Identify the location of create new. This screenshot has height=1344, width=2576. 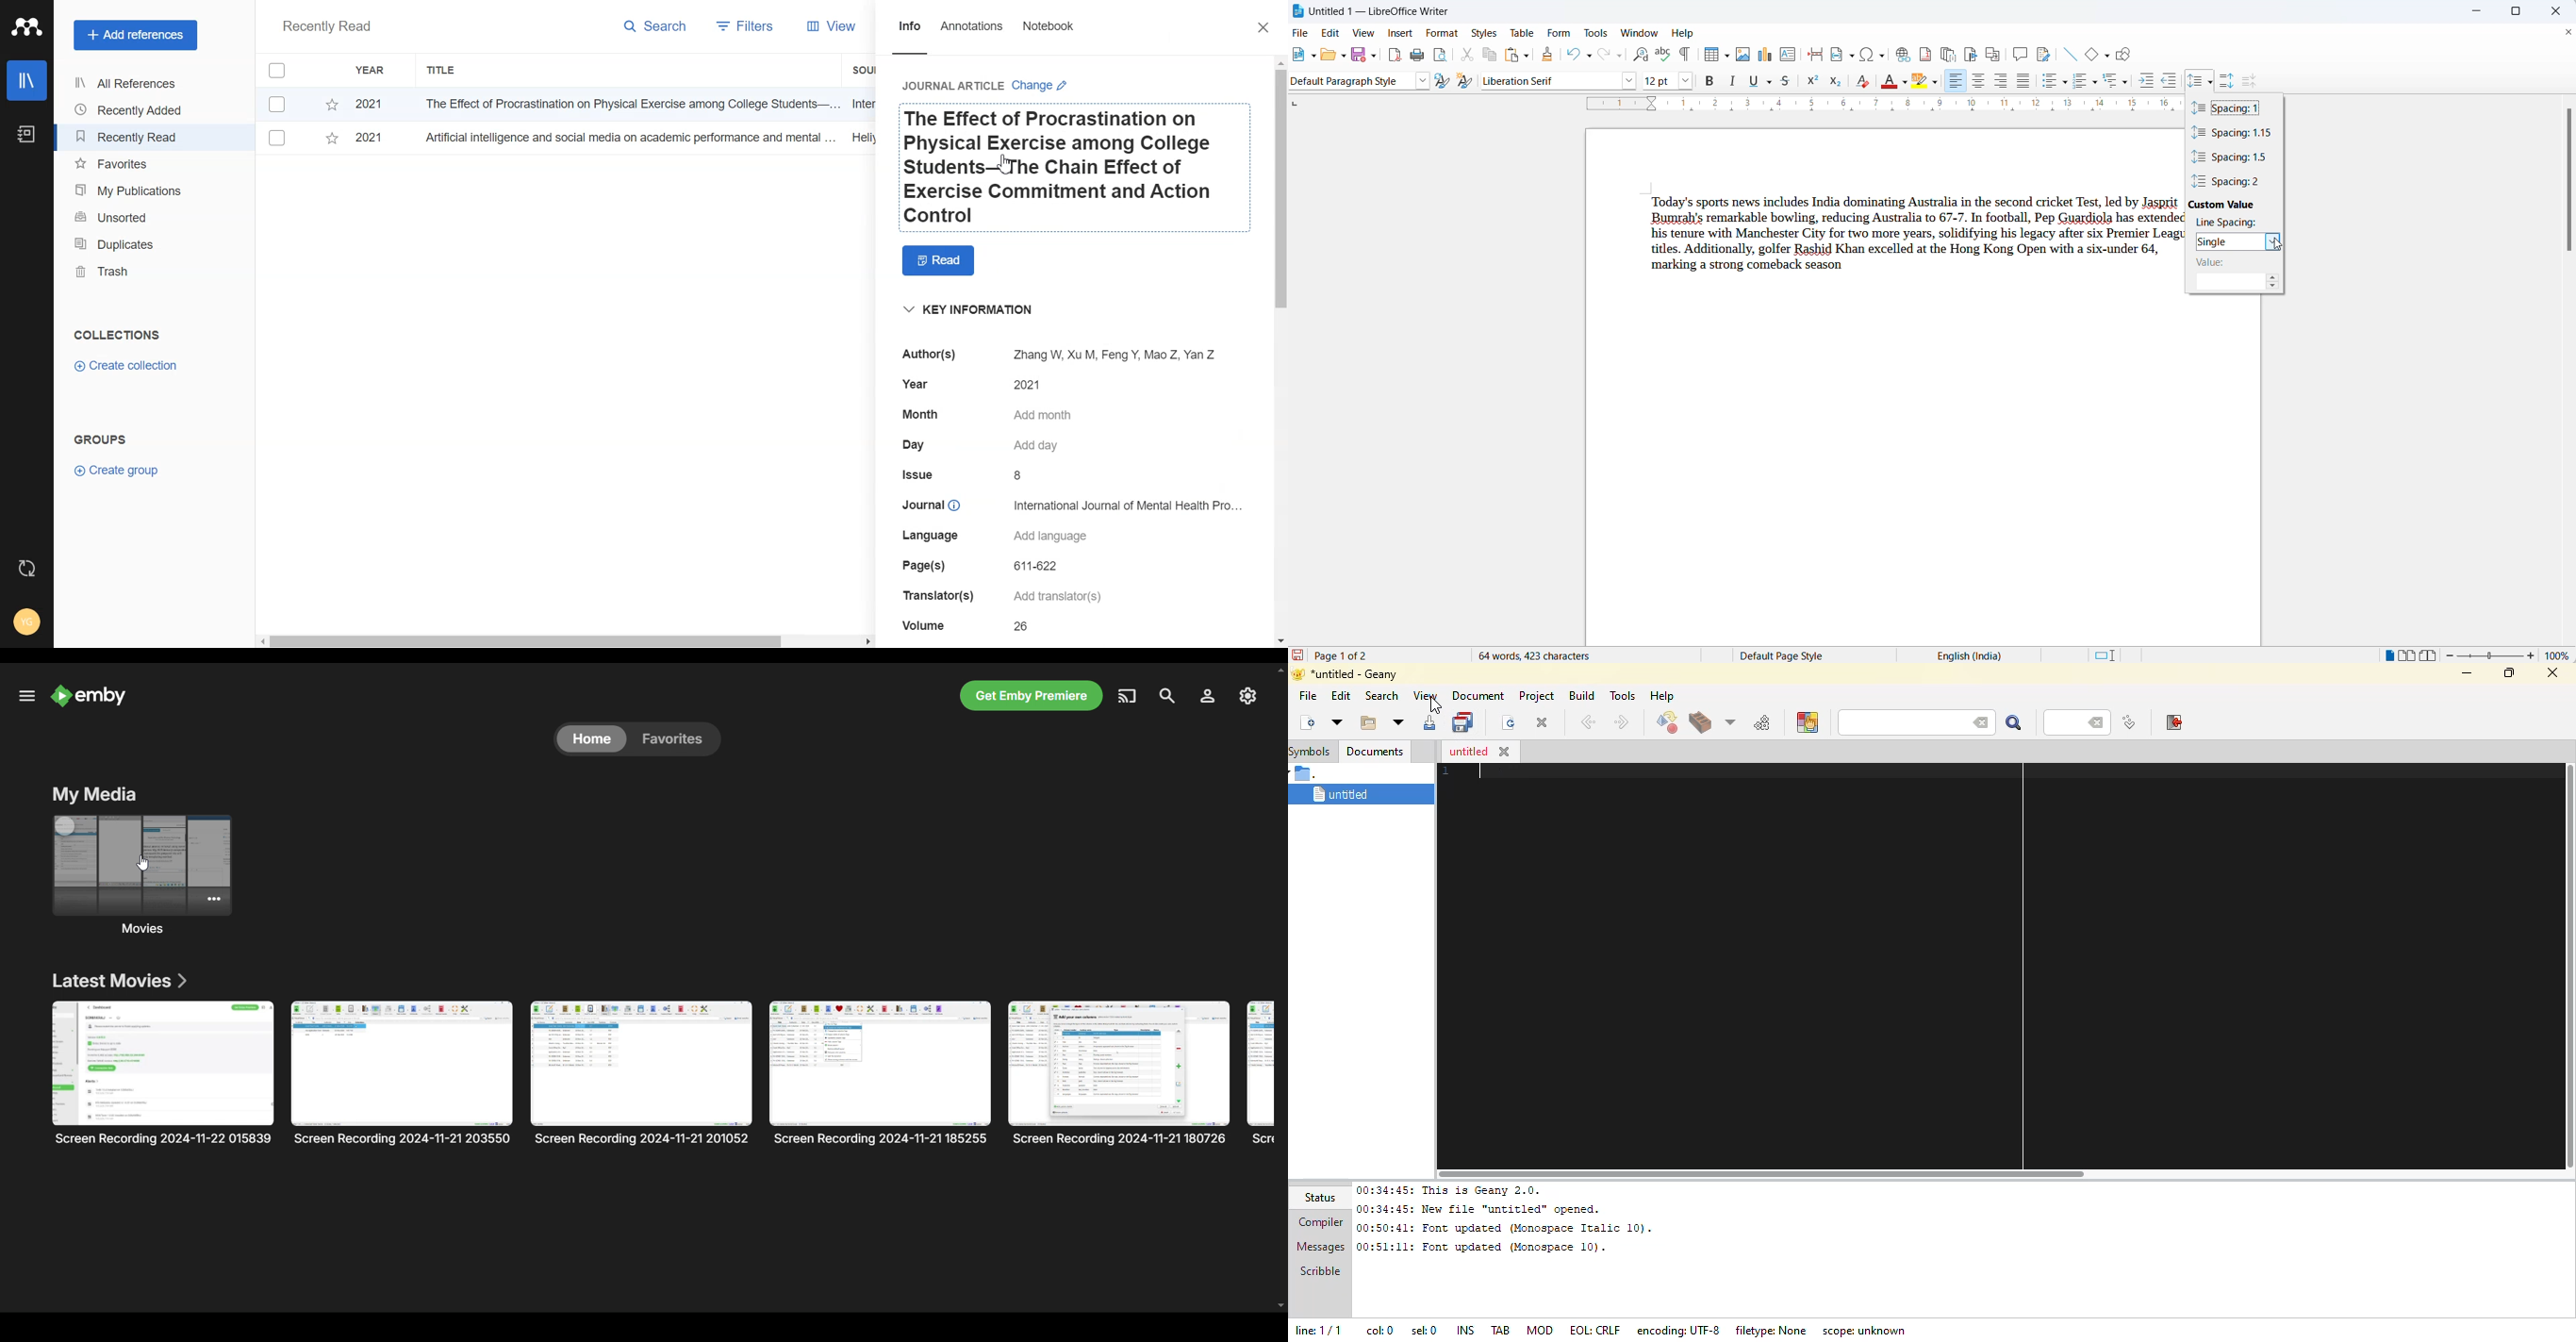
(1306, 721).